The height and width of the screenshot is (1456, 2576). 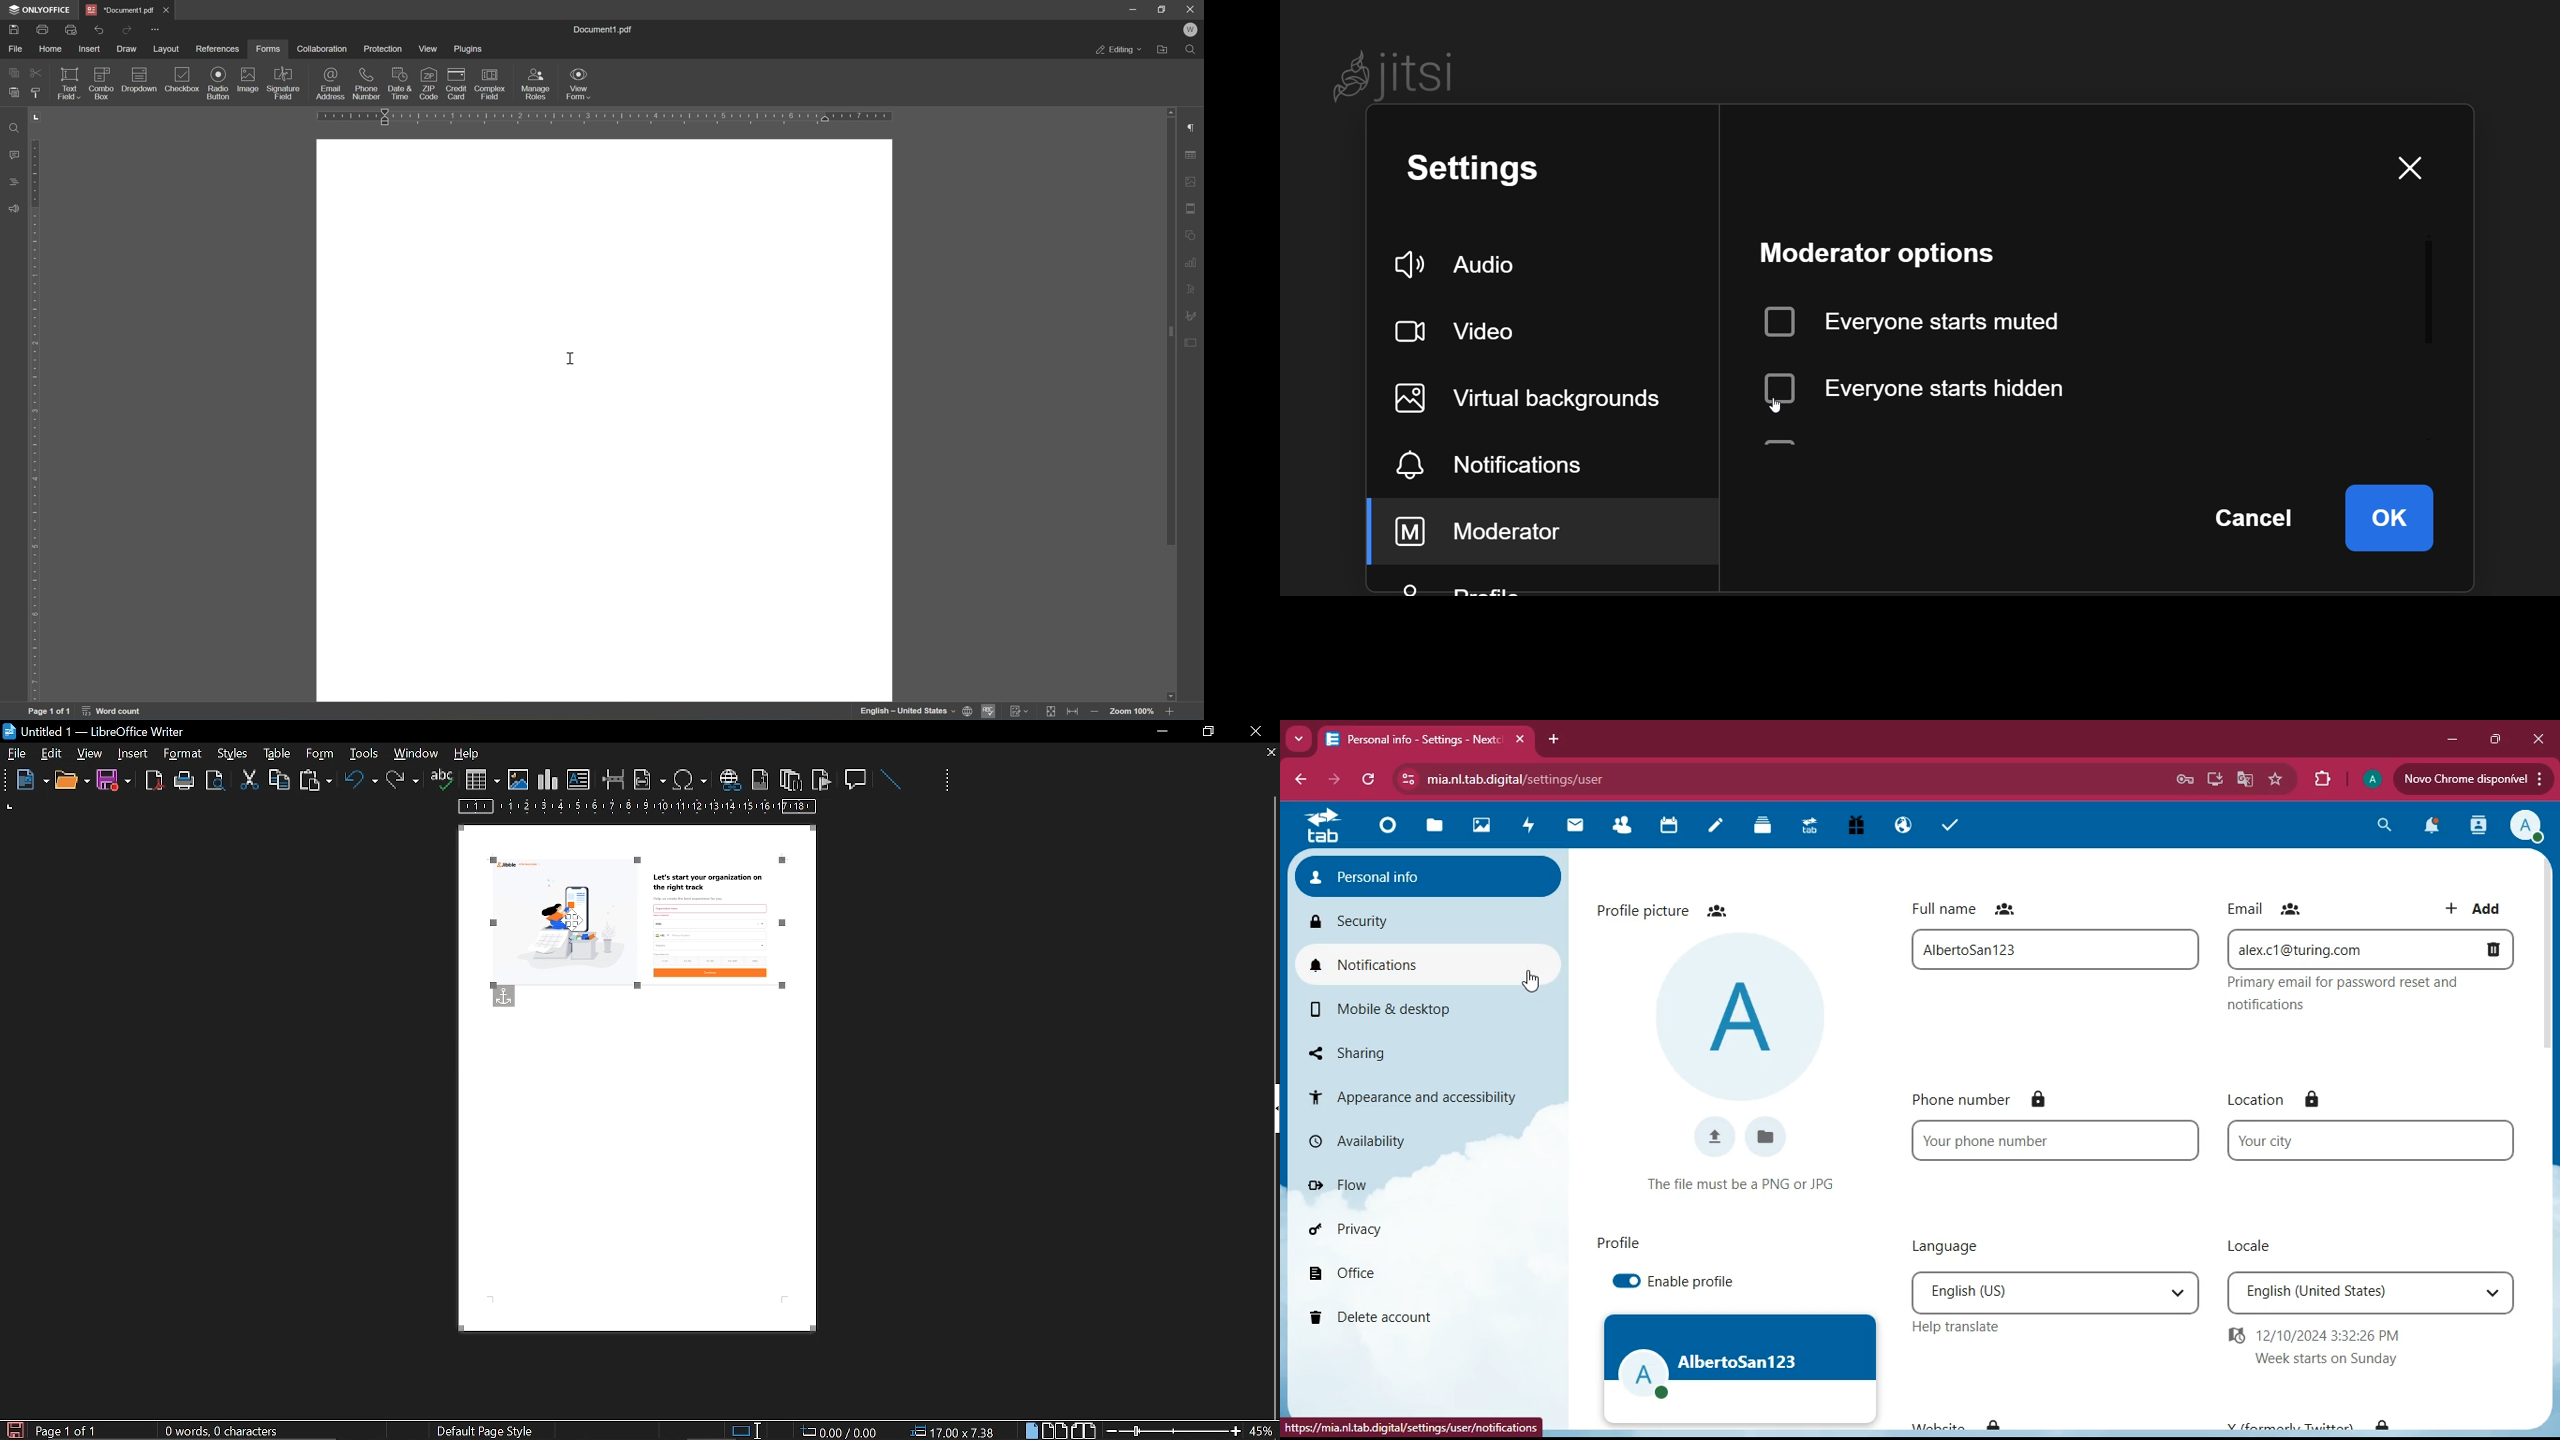 I want to click on activity, so click(x=1526, y=828).